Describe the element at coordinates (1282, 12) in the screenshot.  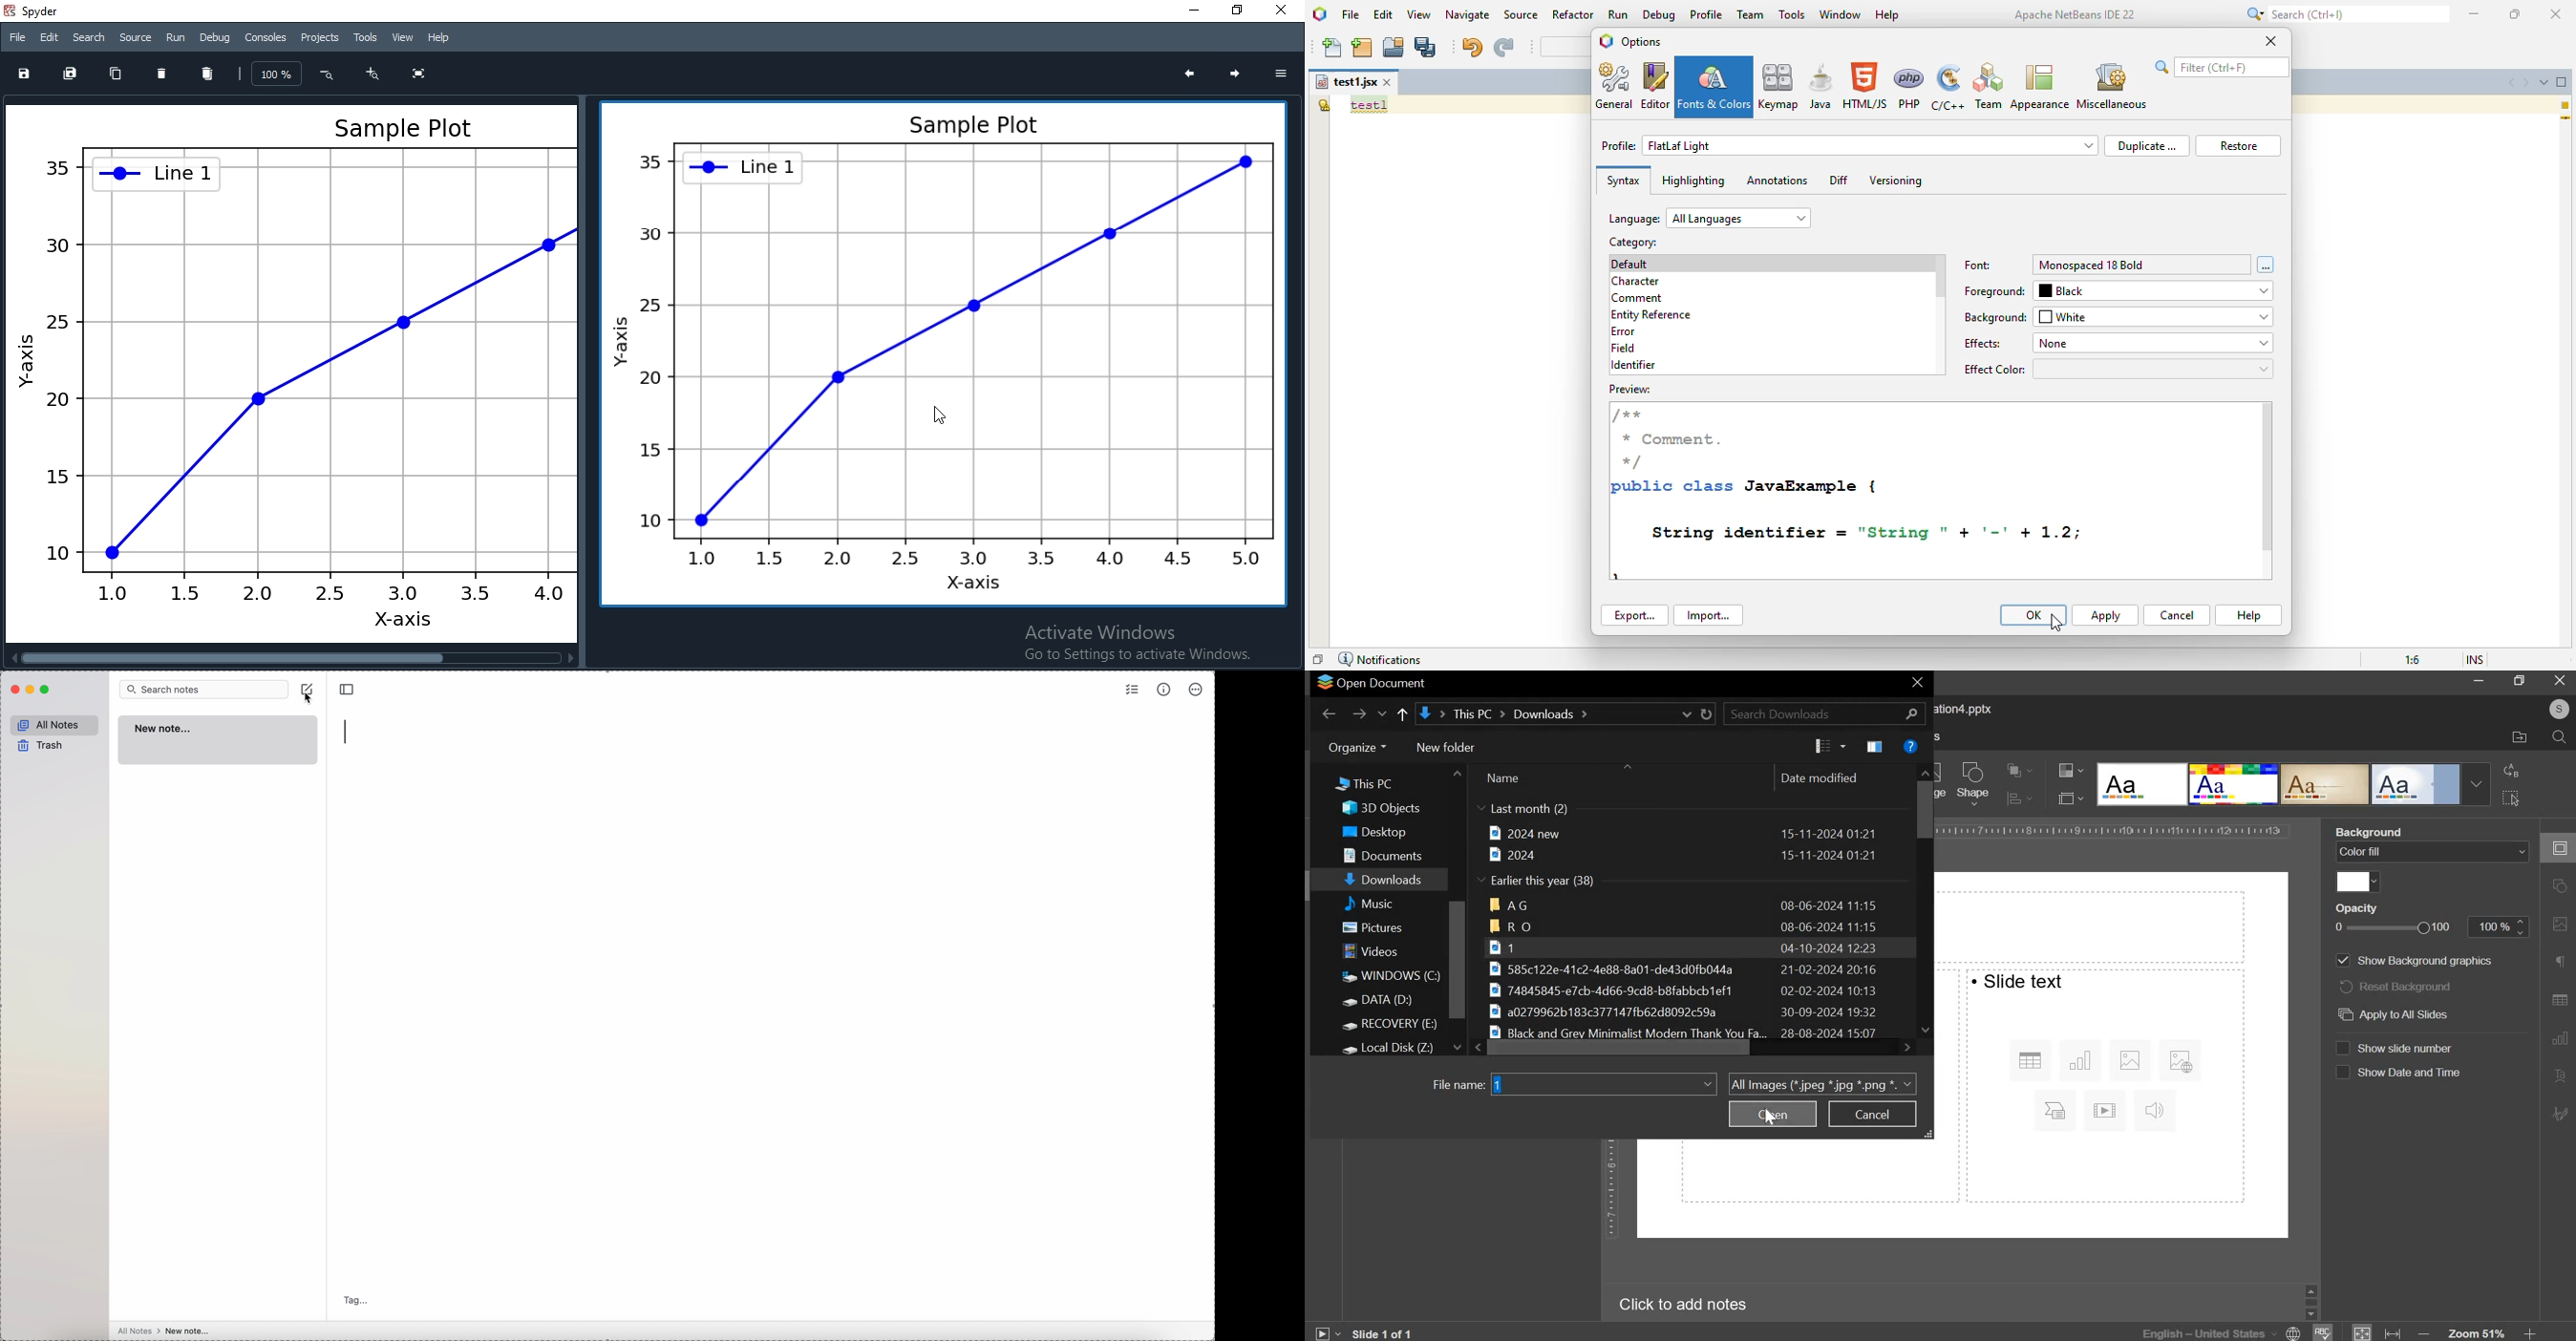
I see `Close` at that location.